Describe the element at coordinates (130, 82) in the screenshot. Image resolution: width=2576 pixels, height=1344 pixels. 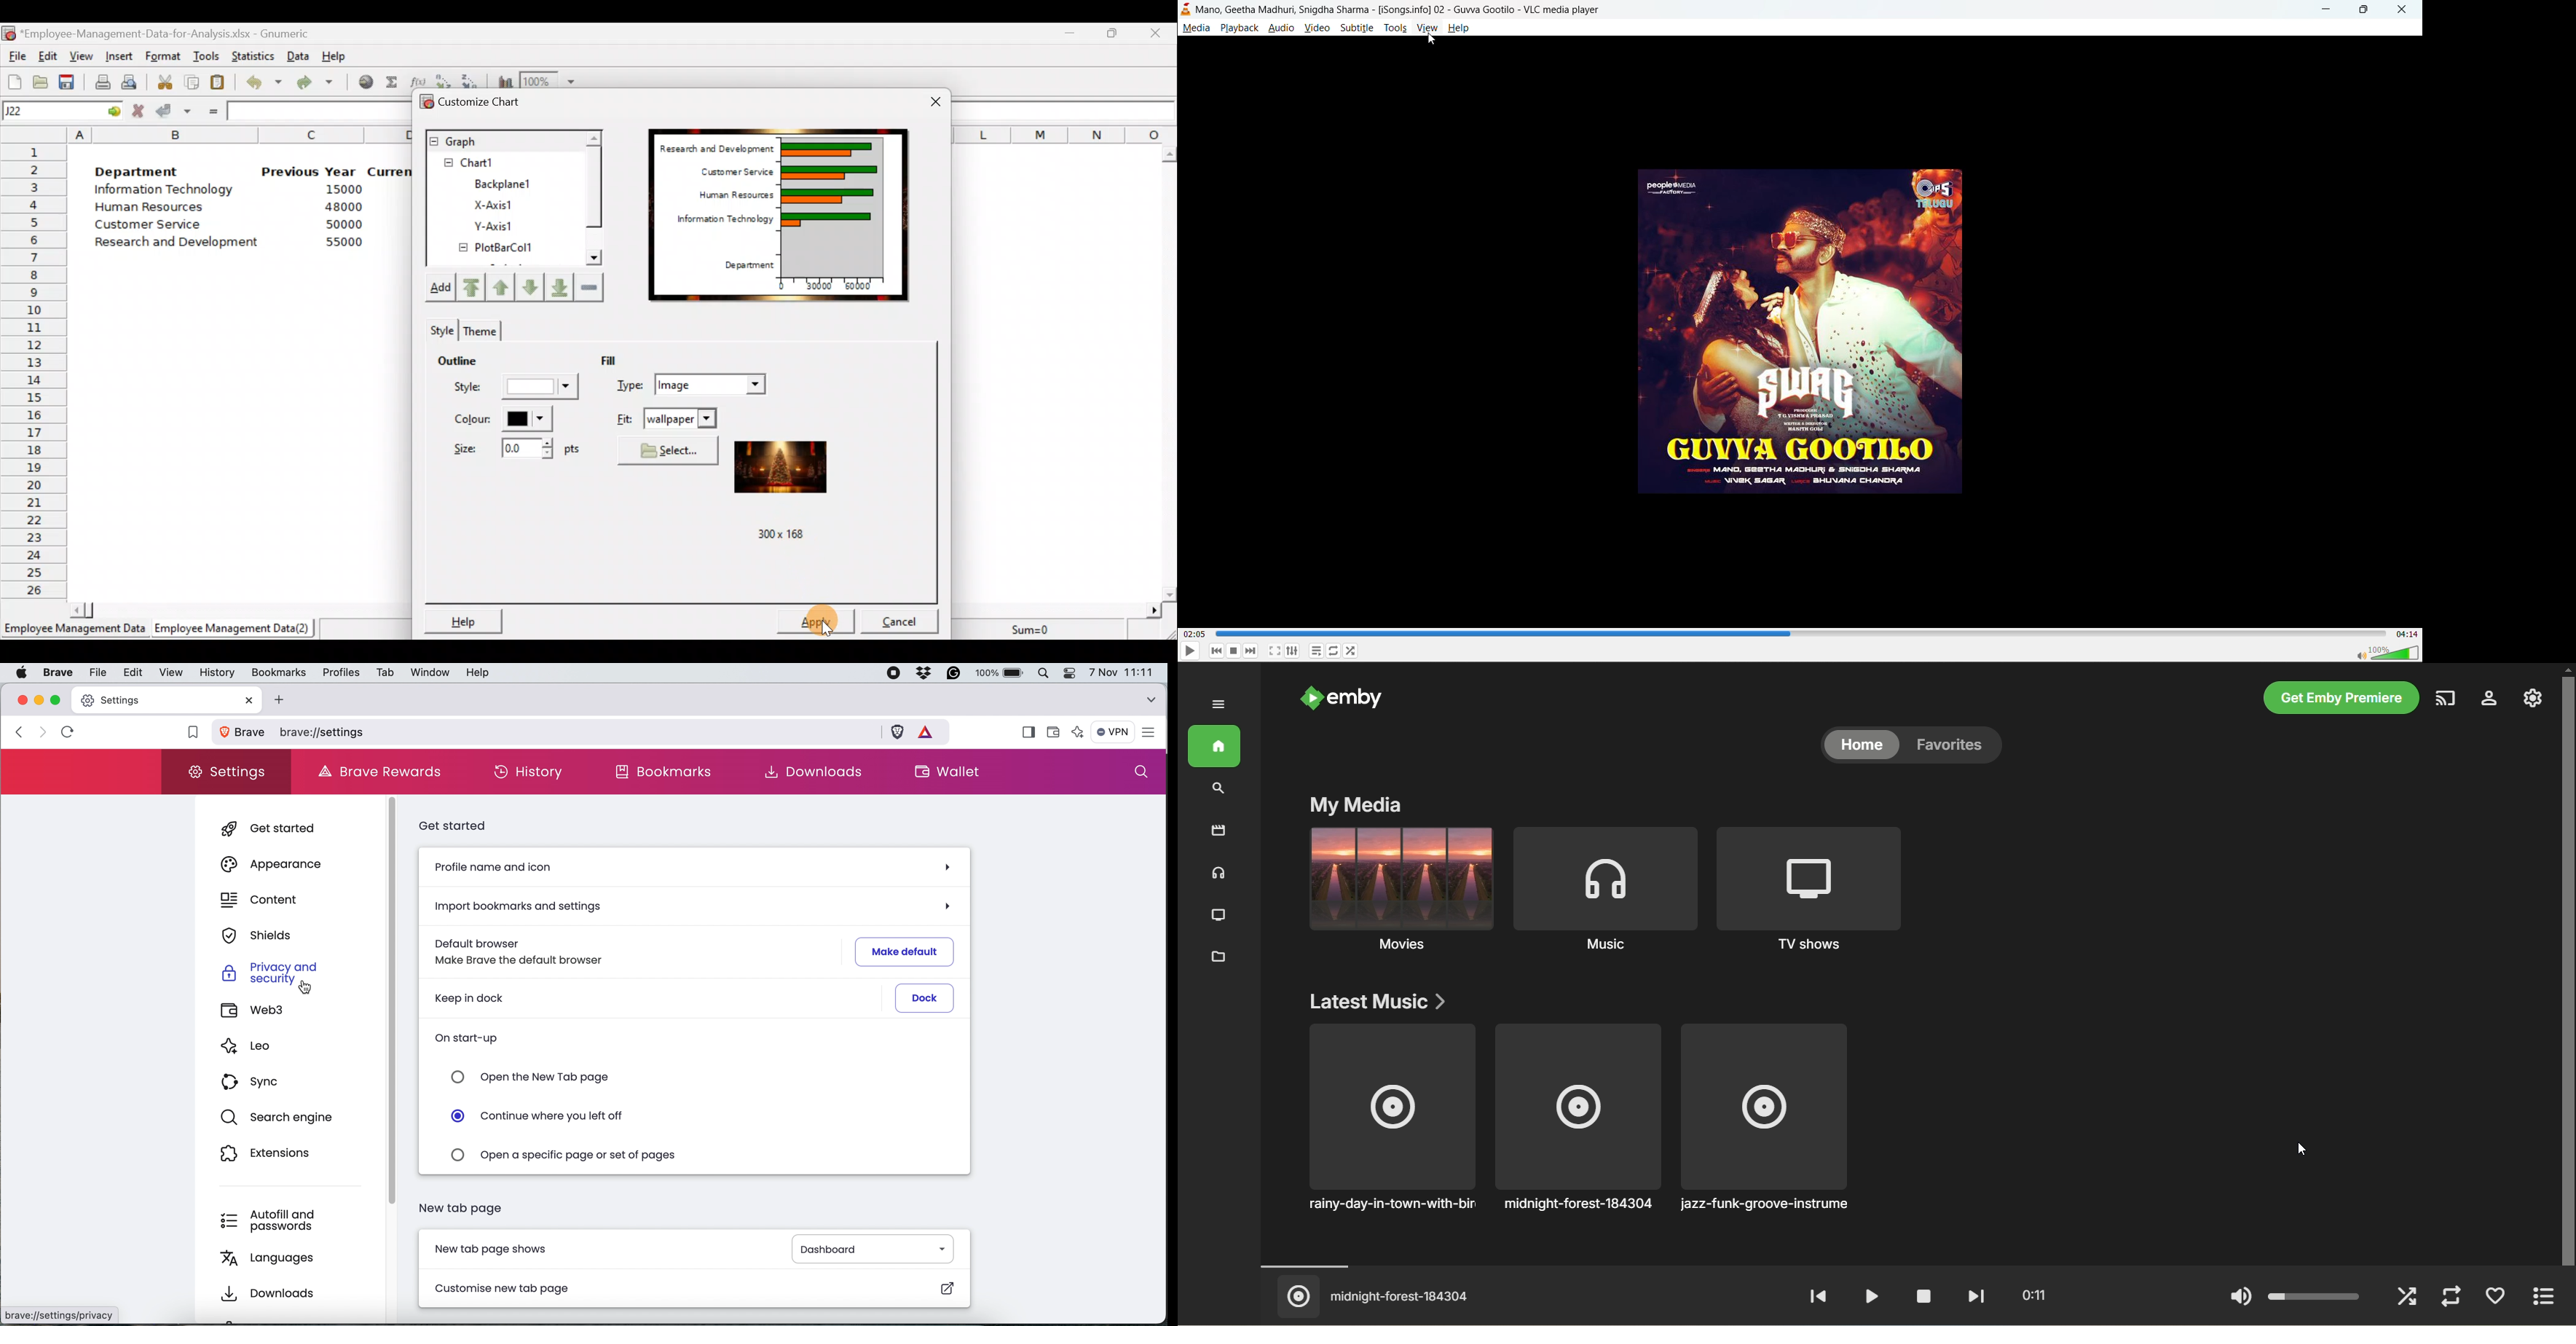
I see `Print preview` at that location.